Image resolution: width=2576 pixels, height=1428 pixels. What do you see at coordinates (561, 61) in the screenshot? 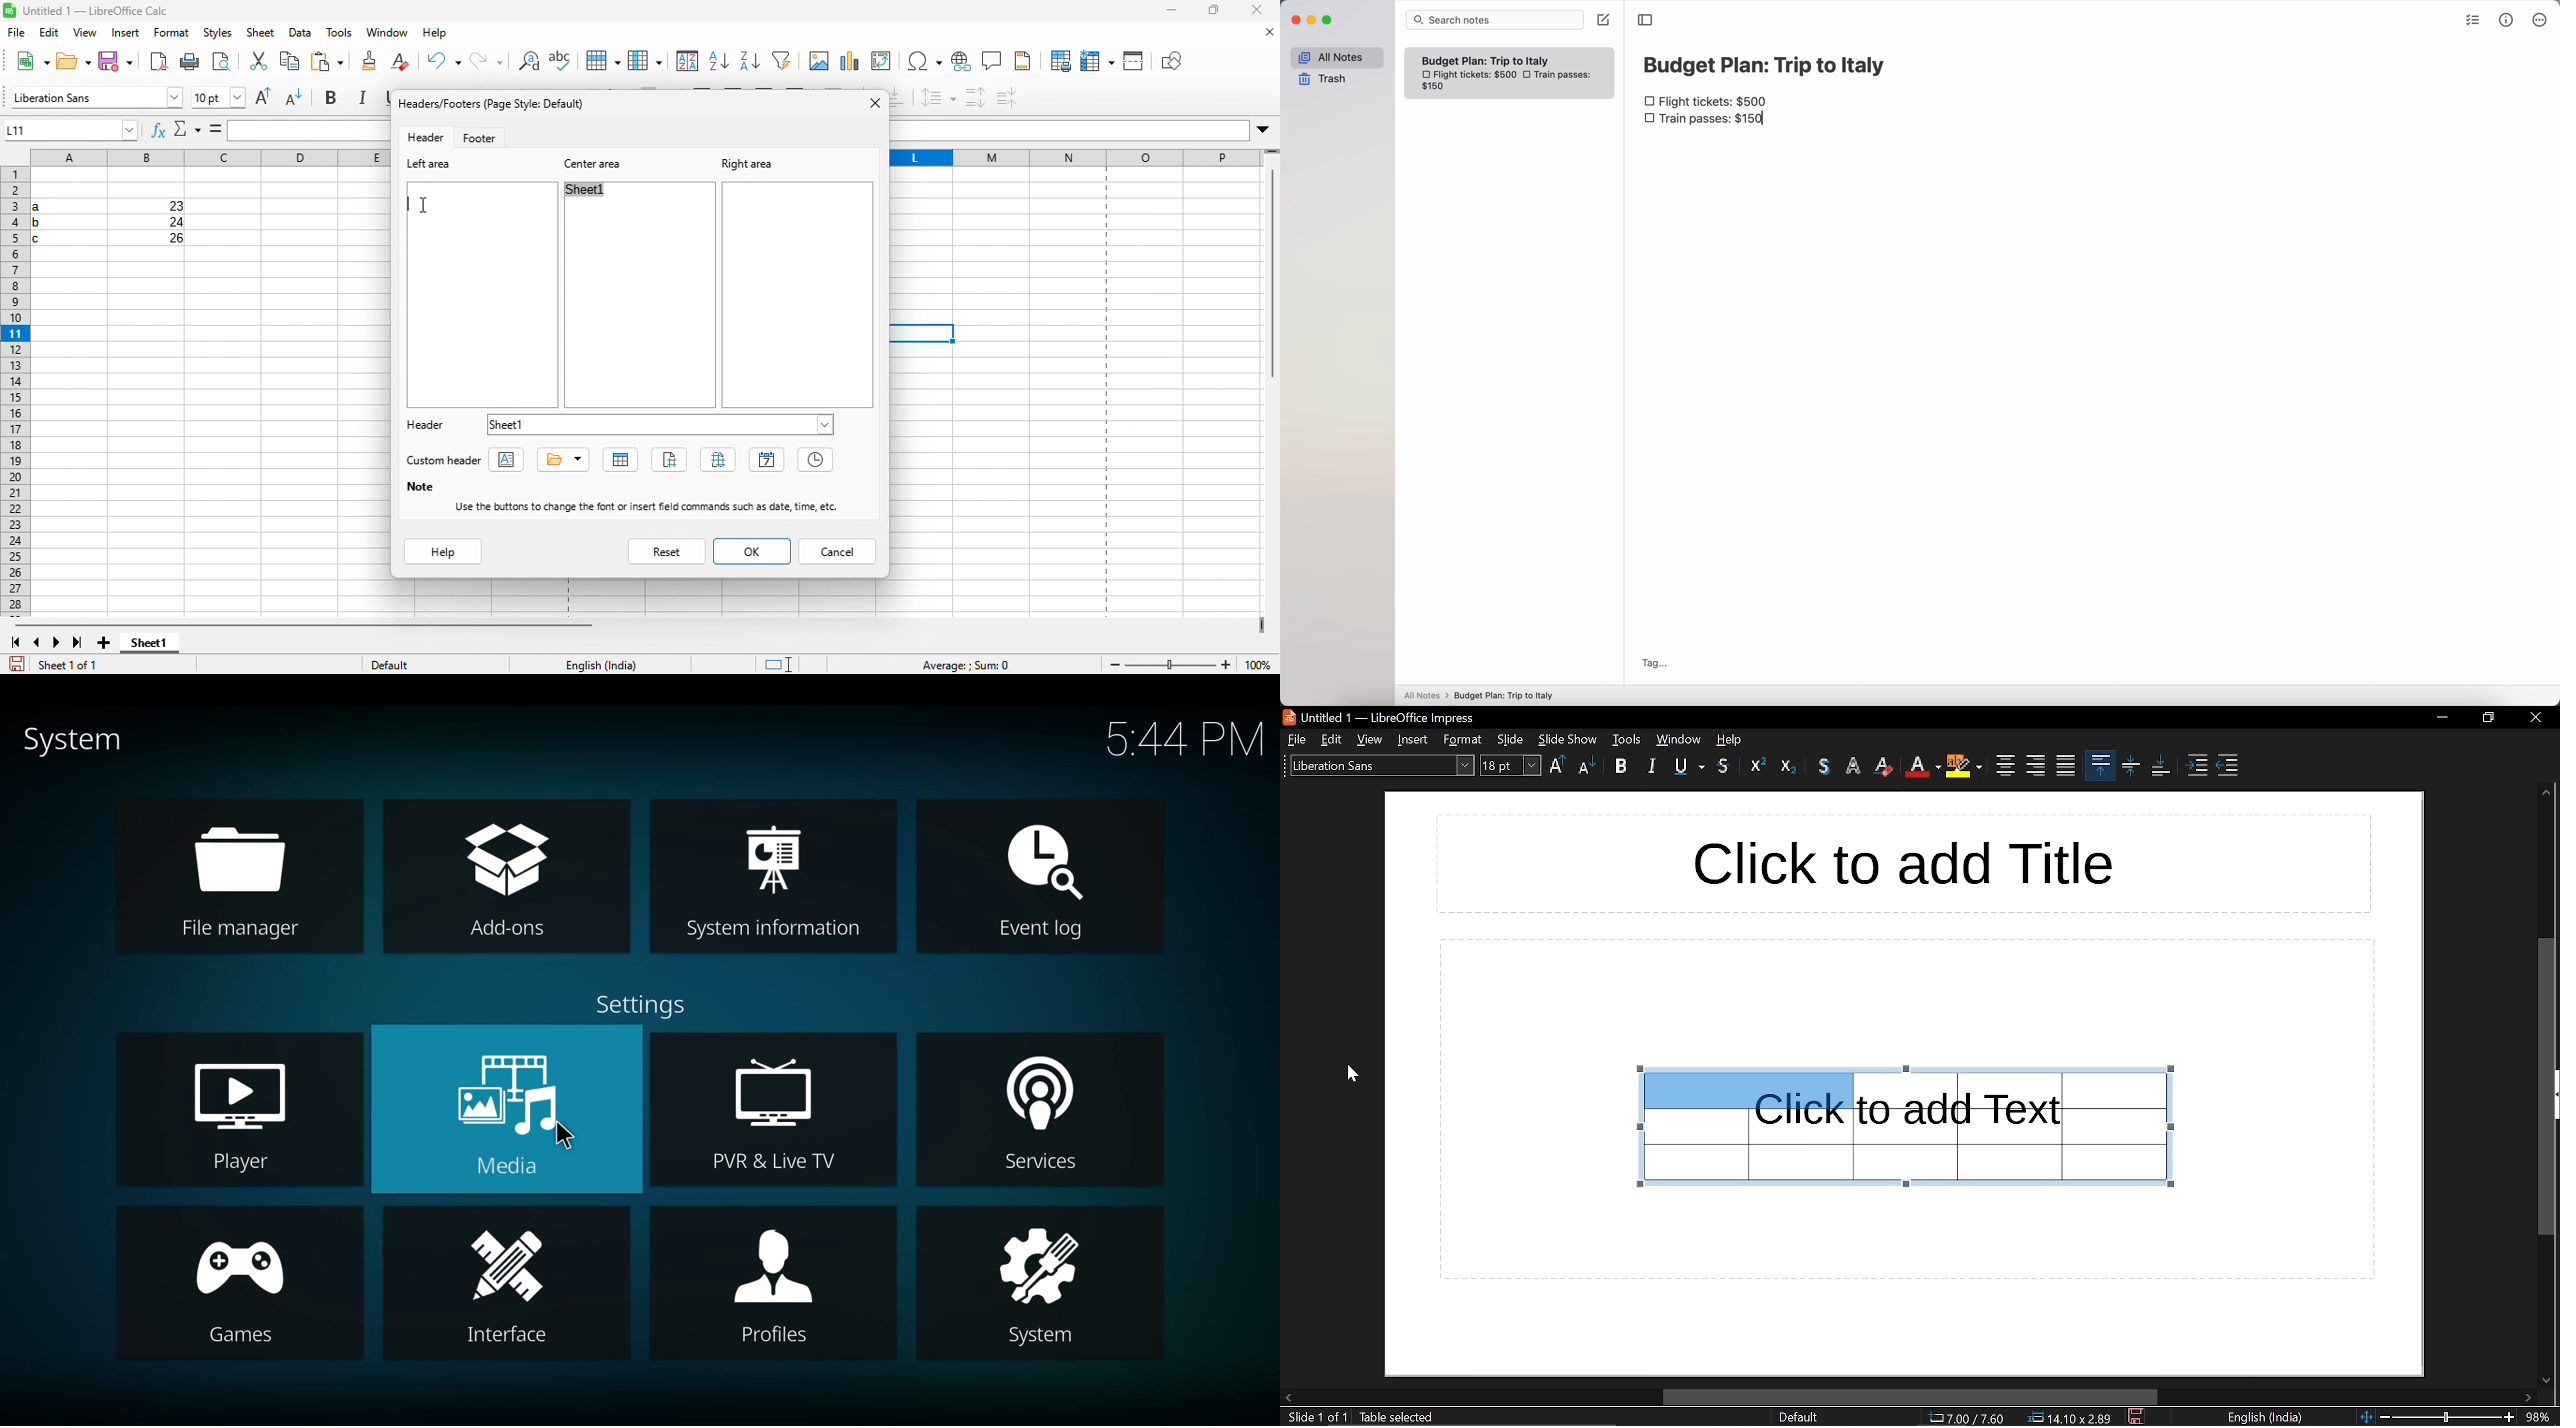
I see `row` at bounding box center [561, 61].